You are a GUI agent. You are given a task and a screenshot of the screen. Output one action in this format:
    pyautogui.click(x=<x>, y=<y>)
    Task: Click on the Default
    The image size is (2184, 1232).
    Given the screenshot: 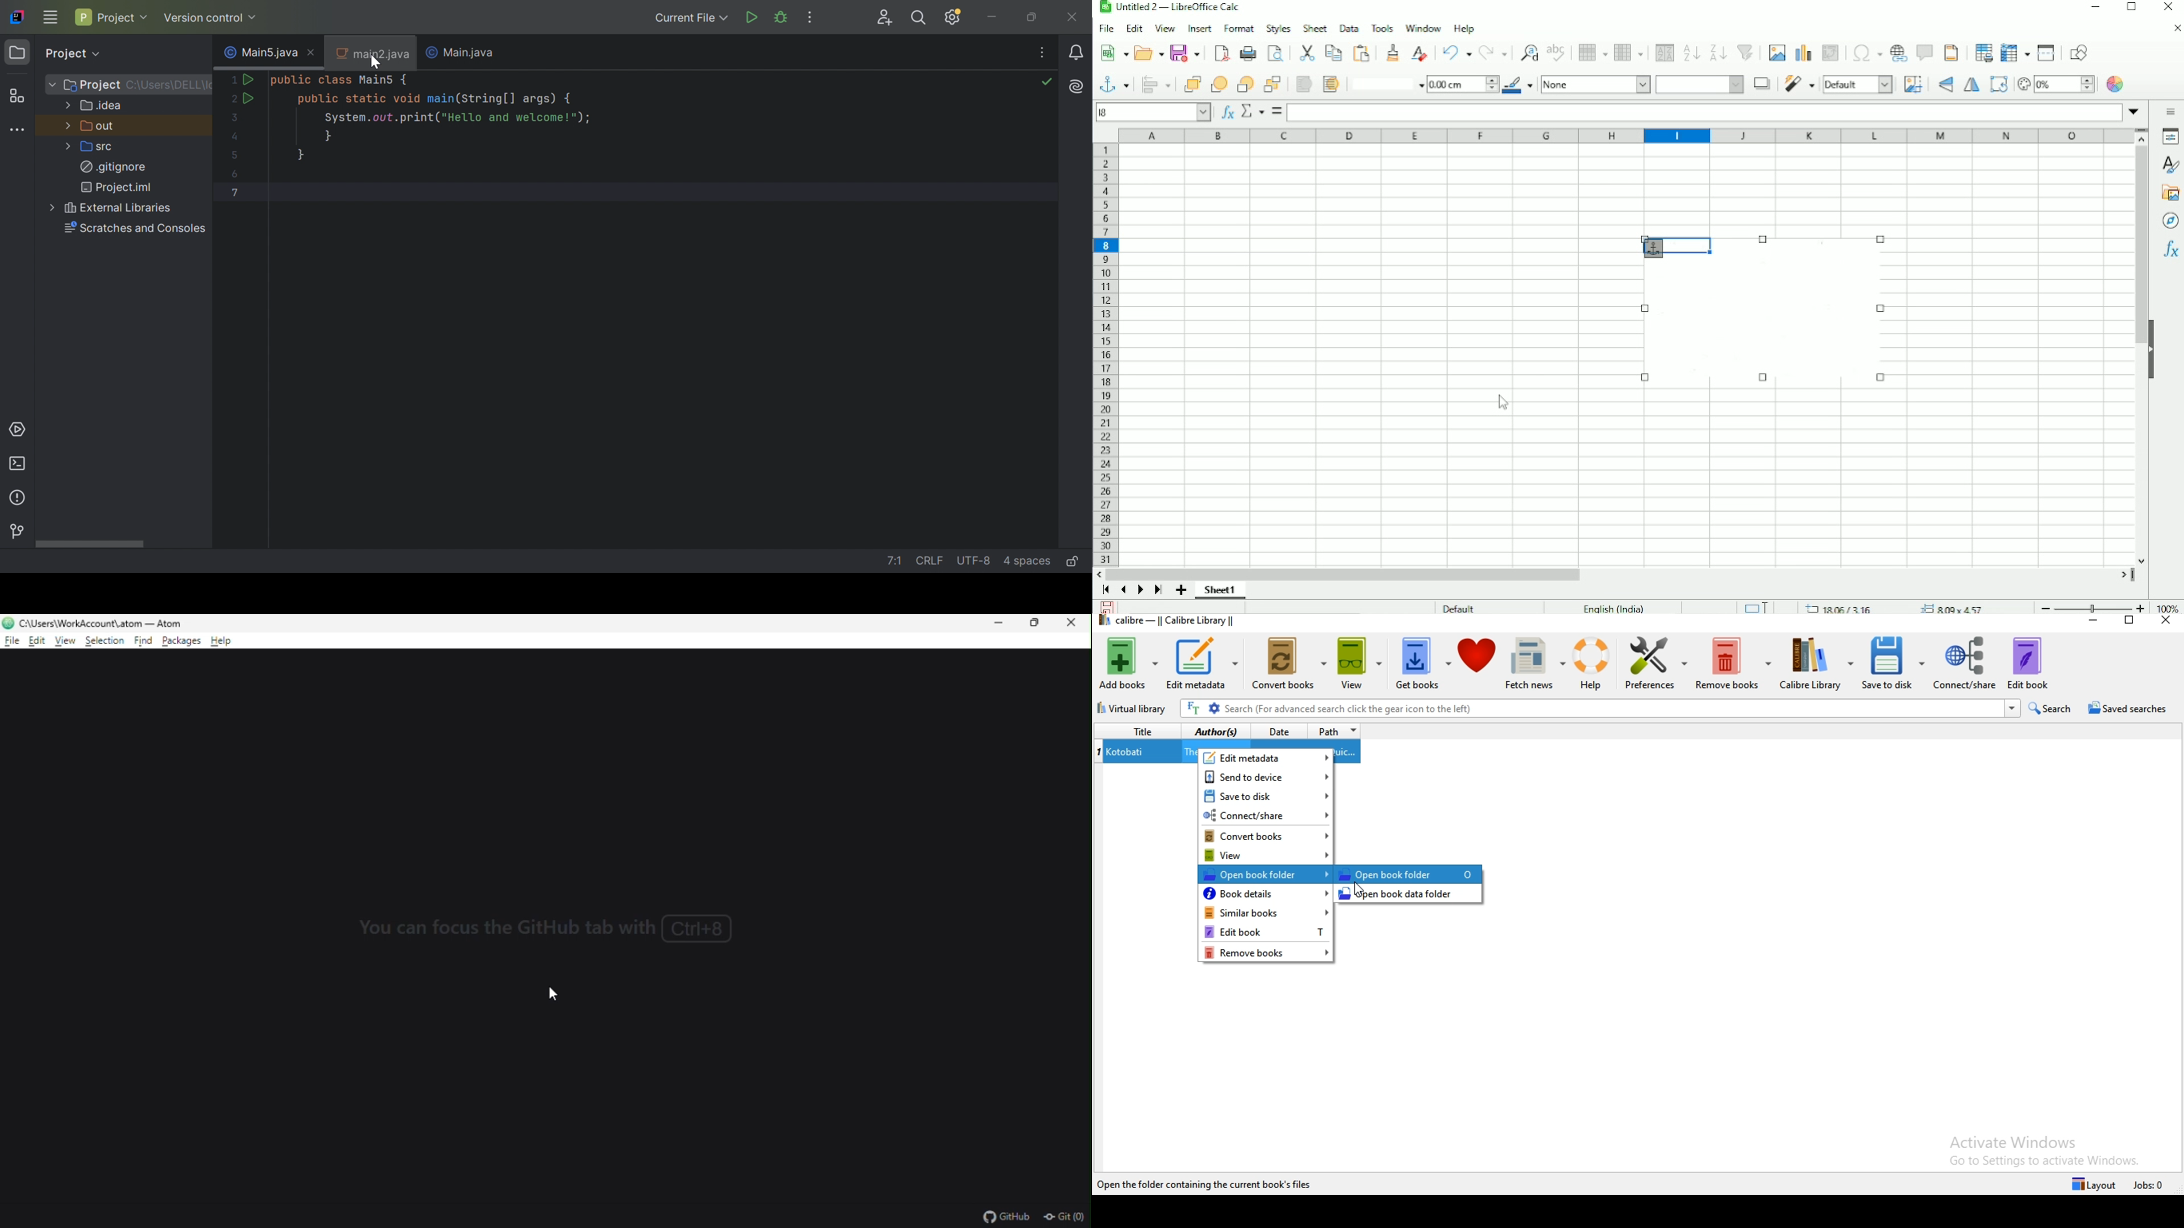 What is the action you would take?
    pyautogui.click(x=1461, y=607)
    